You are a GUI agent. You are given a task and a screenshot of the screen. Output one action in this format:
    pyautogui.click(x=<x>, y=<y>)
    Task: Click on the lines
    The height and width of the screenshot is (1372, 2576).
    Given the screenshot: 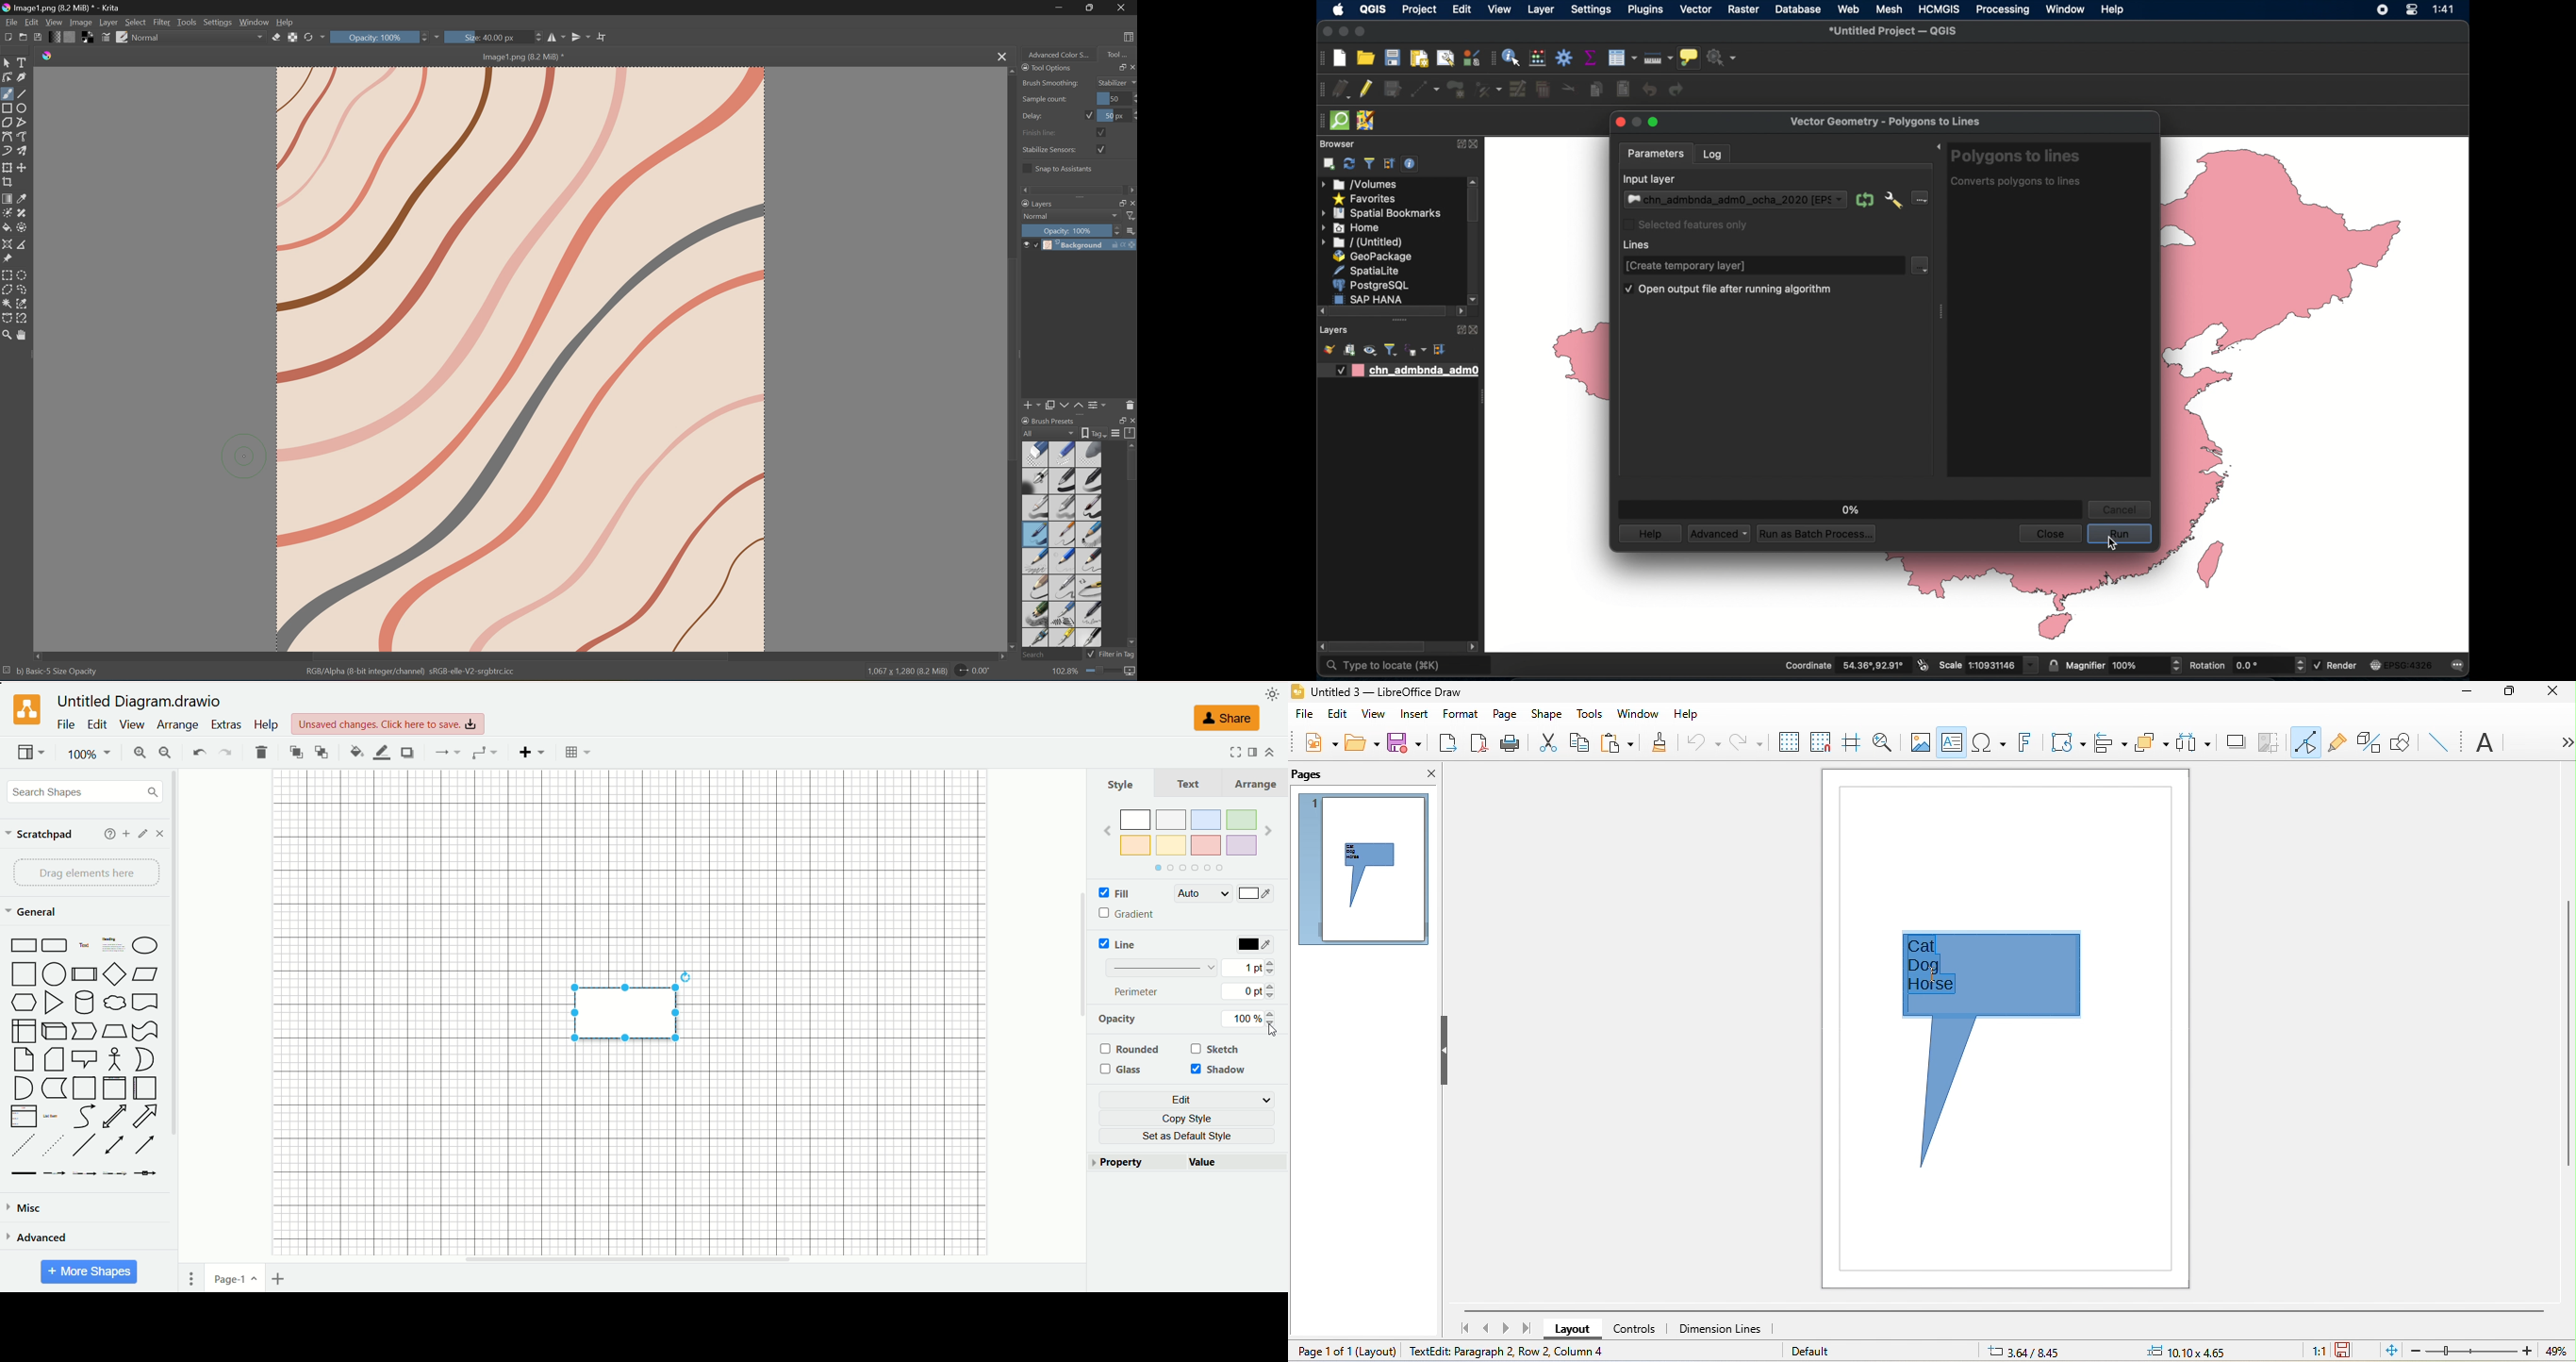 What is the action you would take?
    pyautogui.click(x=1636, y=245)
    